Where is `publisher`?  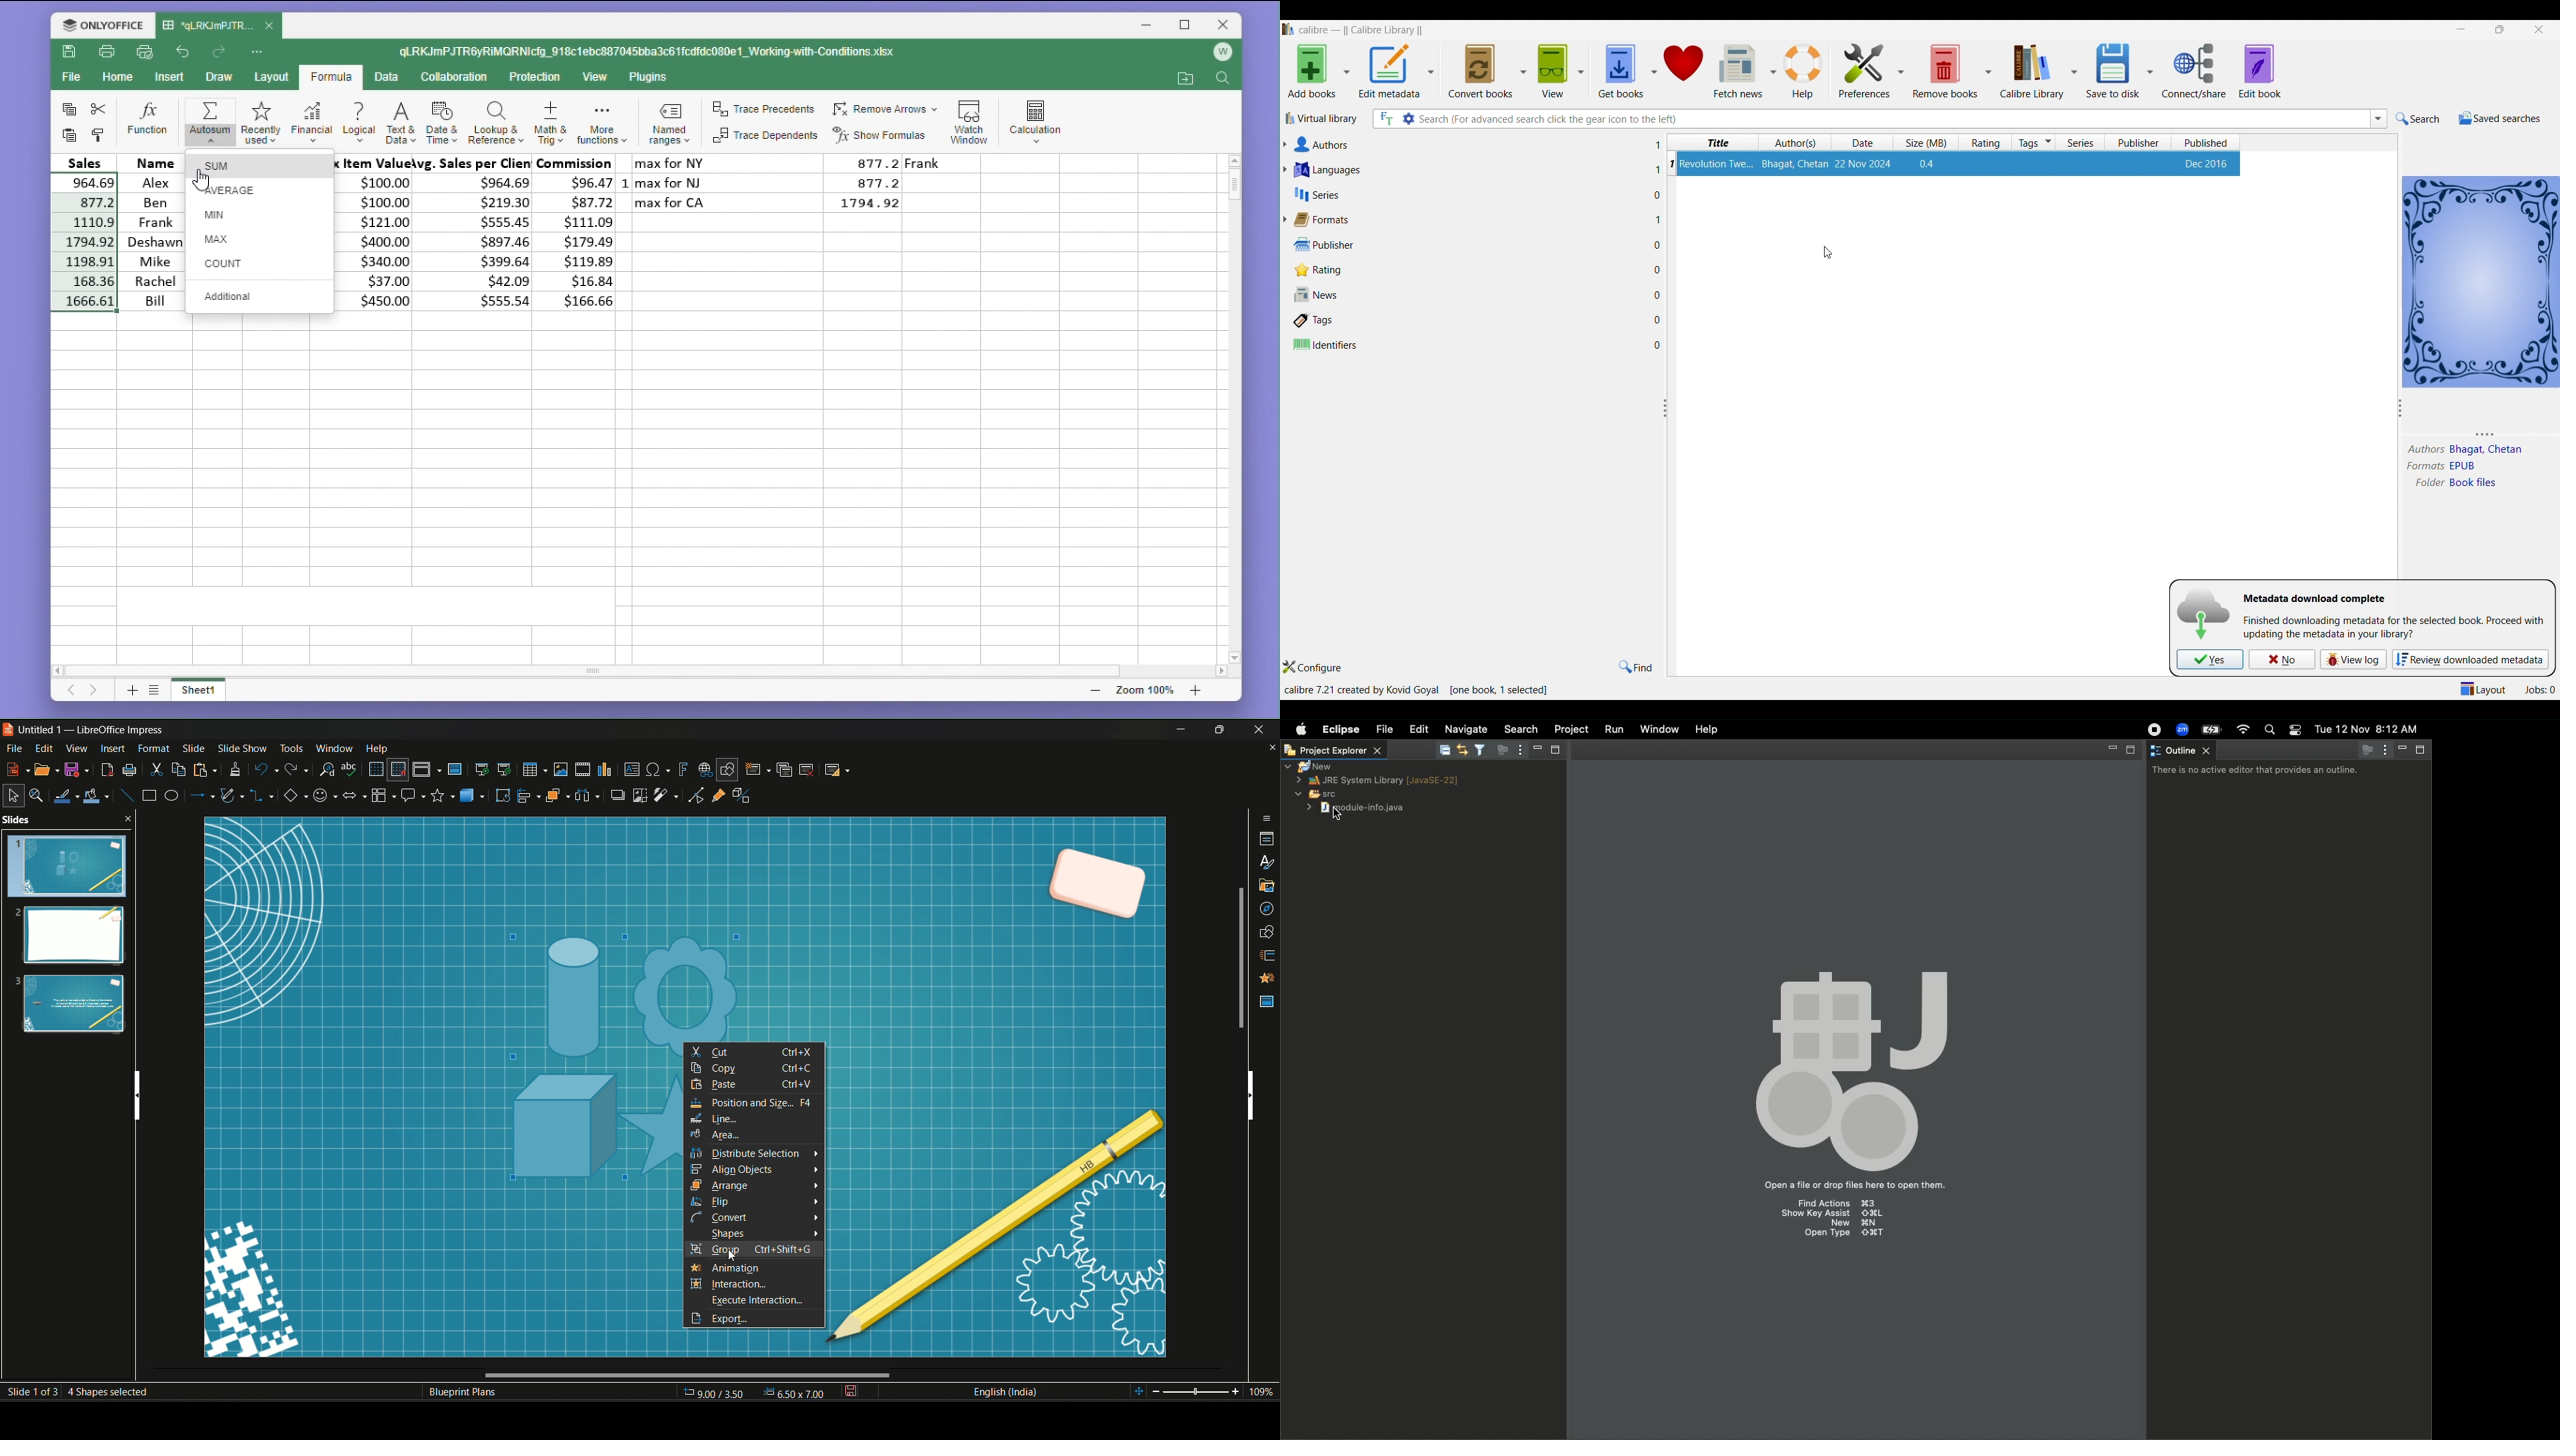 publisher is located at coordinates (1321, 244).